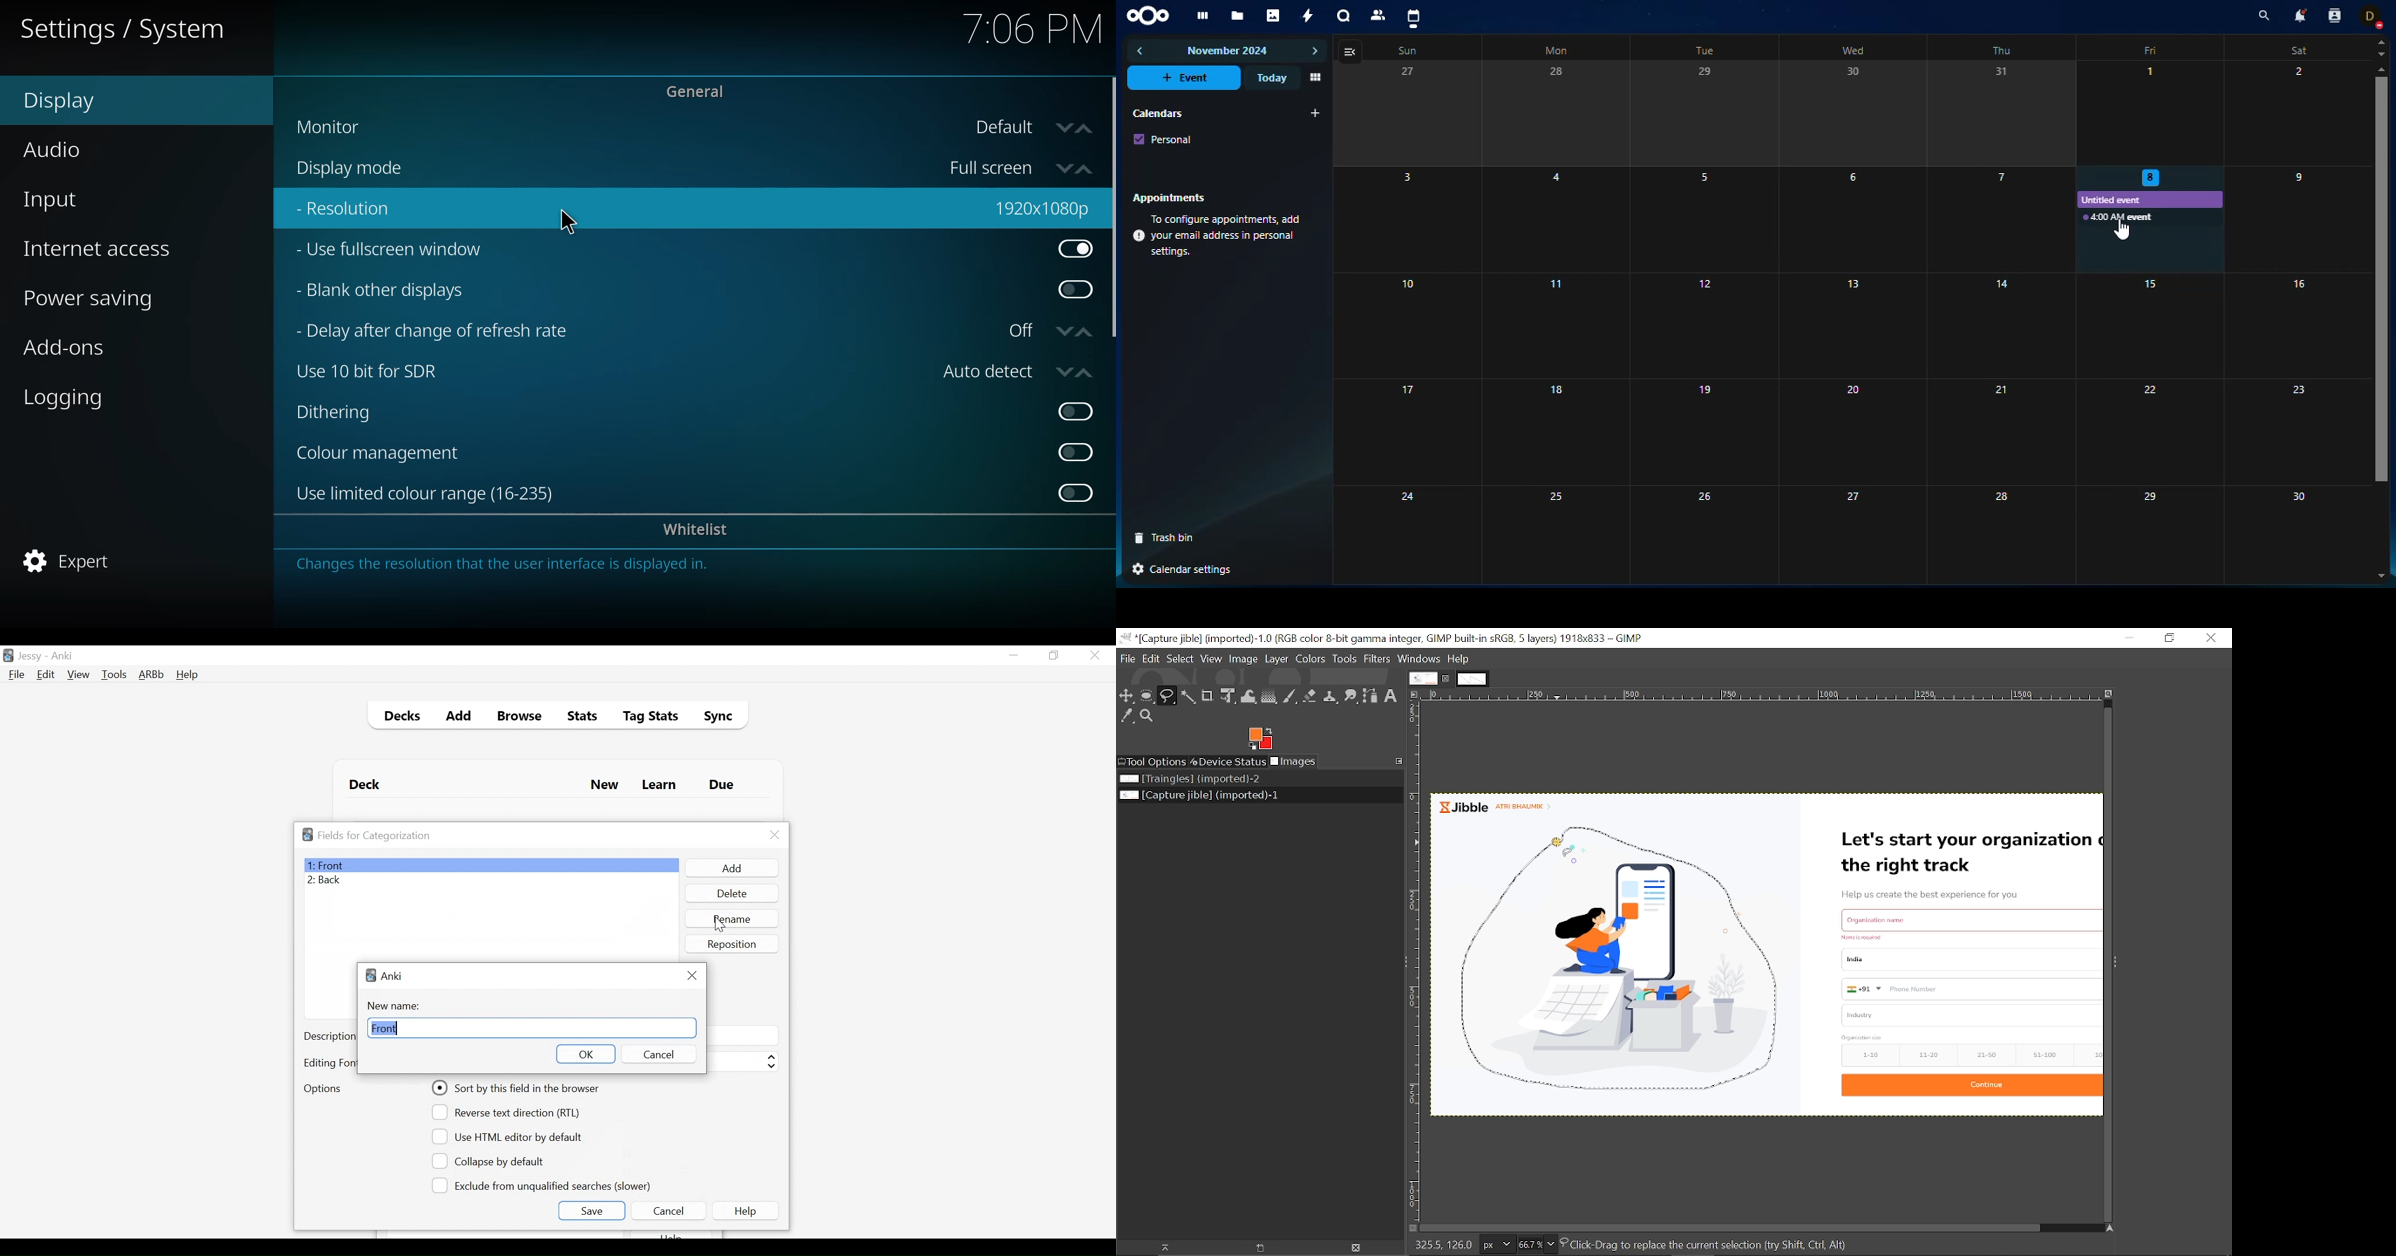 Image resolution: width=2408 pixels, height=1260 pixels. What do you see at coordinates (63, 151) in the screenshot?
I see `audio` at bounding box center [63, 151].